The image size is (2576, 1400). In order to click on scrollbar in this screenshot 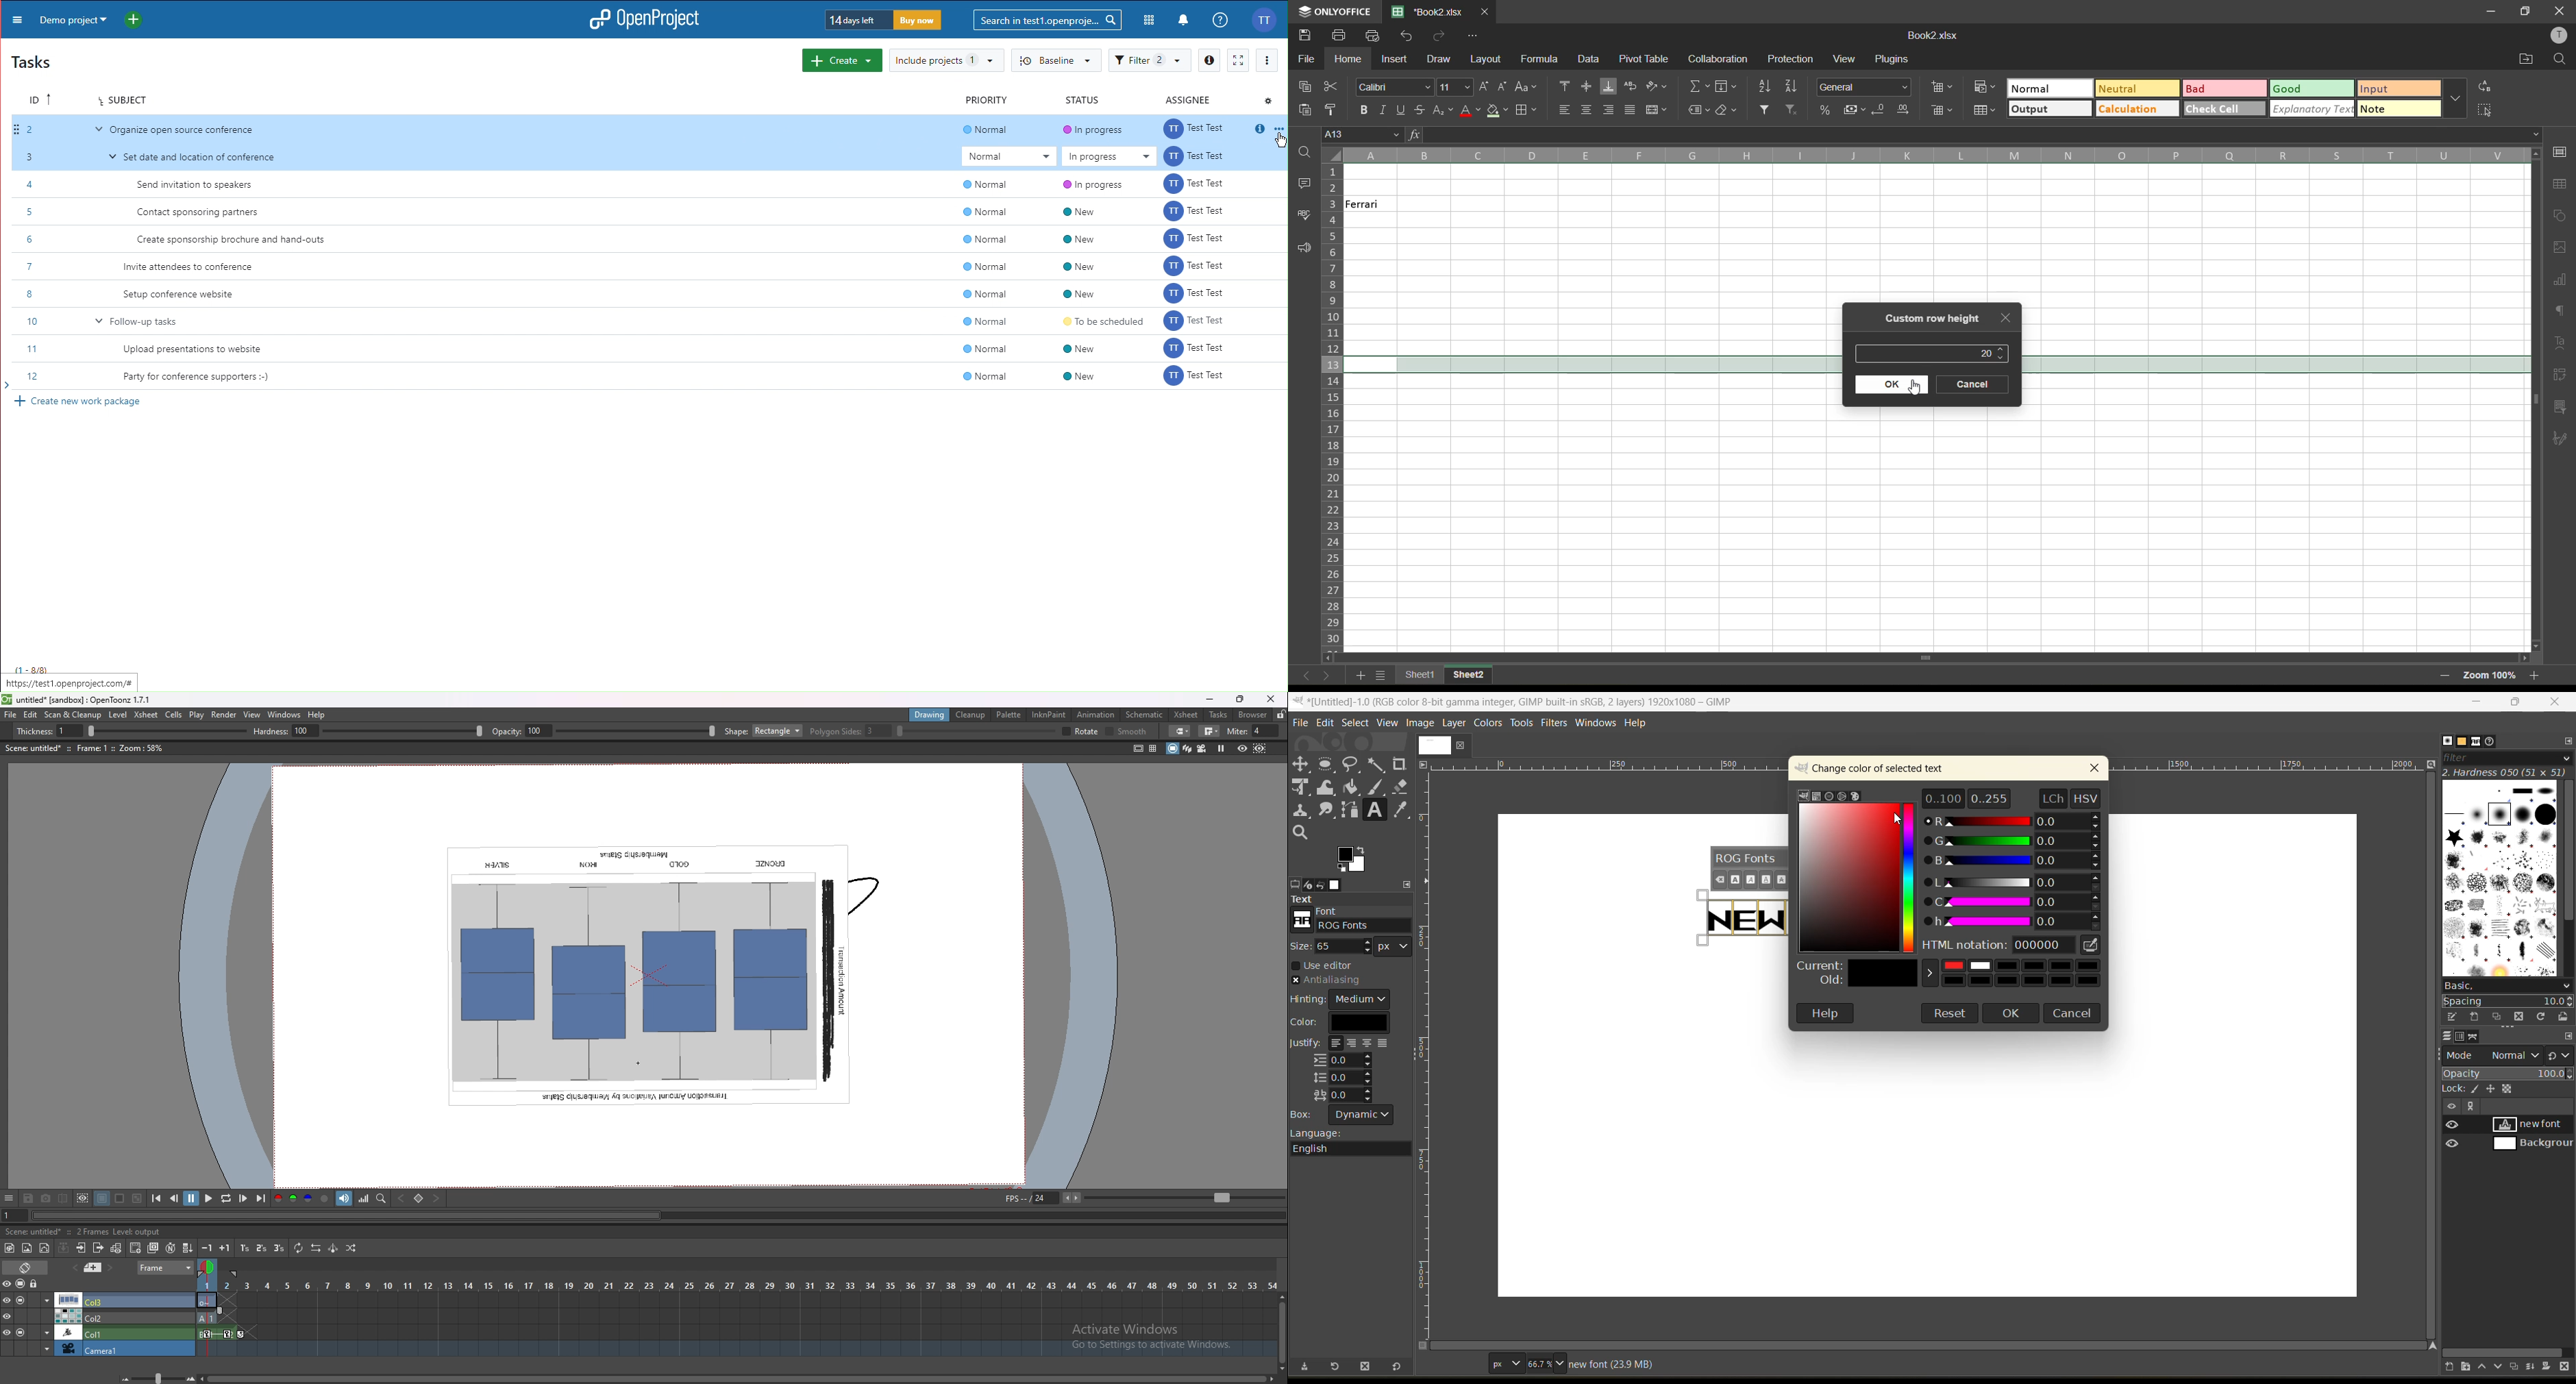, I will do `click(1925, 658)`.